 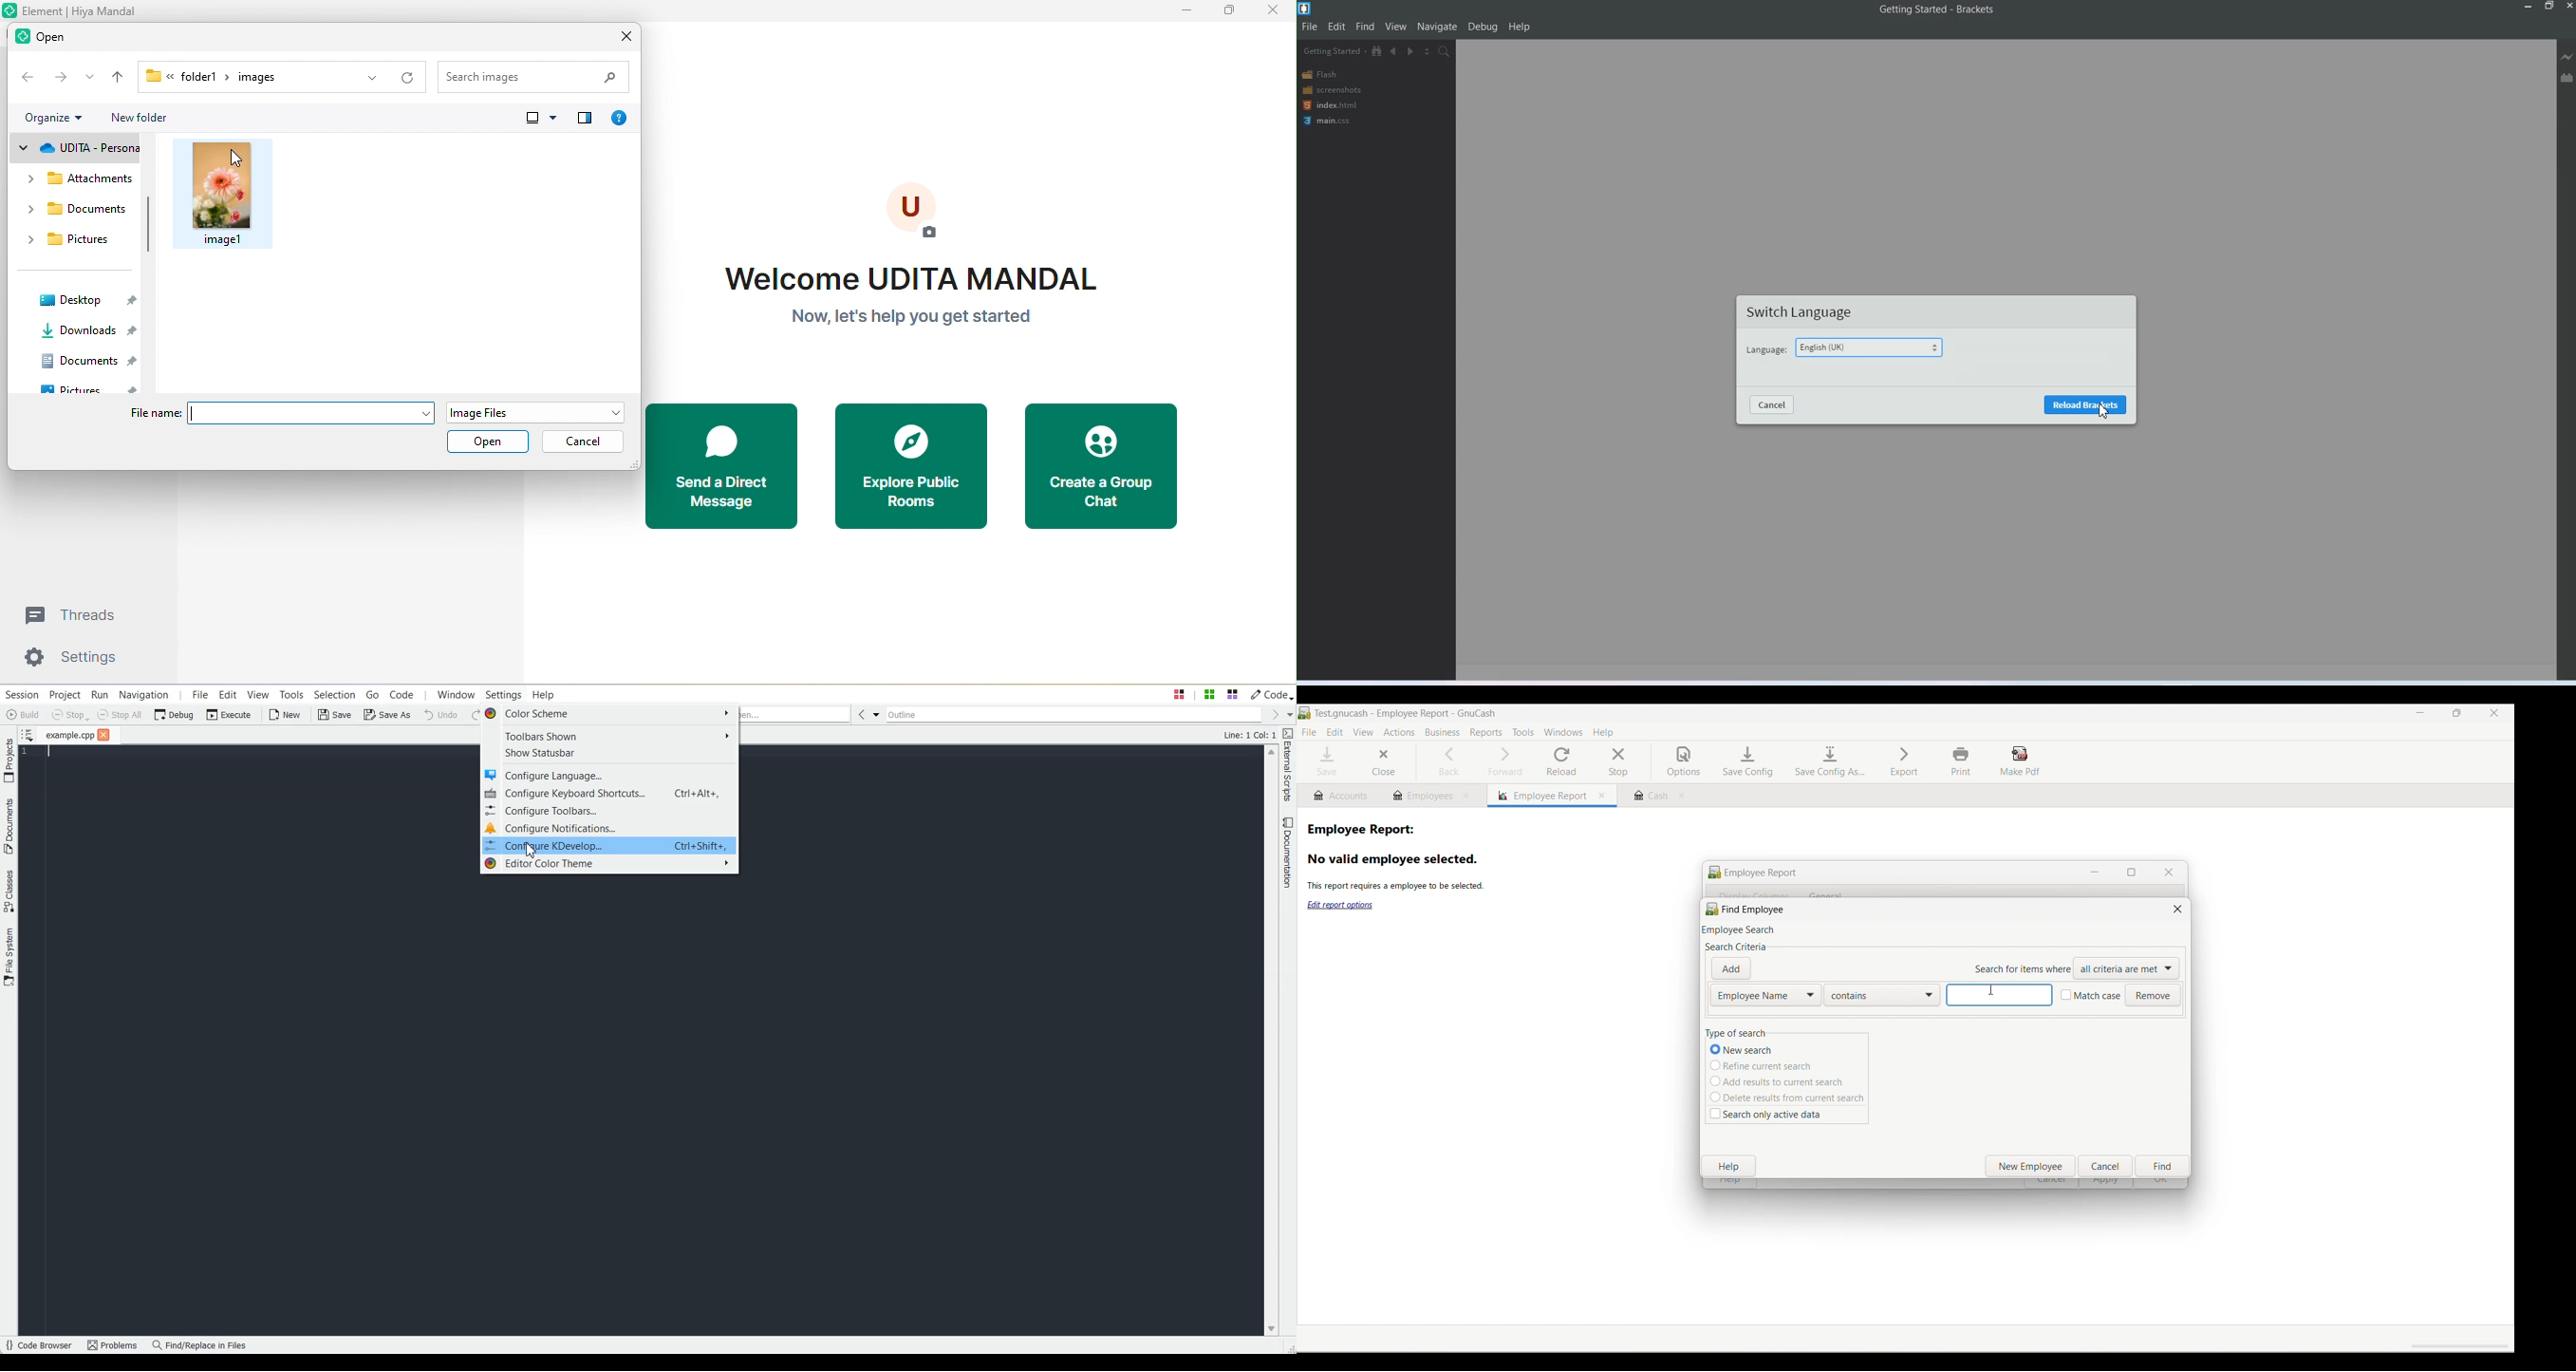 What do you see at coordinates (74, 212) in the screenshot?
I see `documents` at bounding box center [74, 212].